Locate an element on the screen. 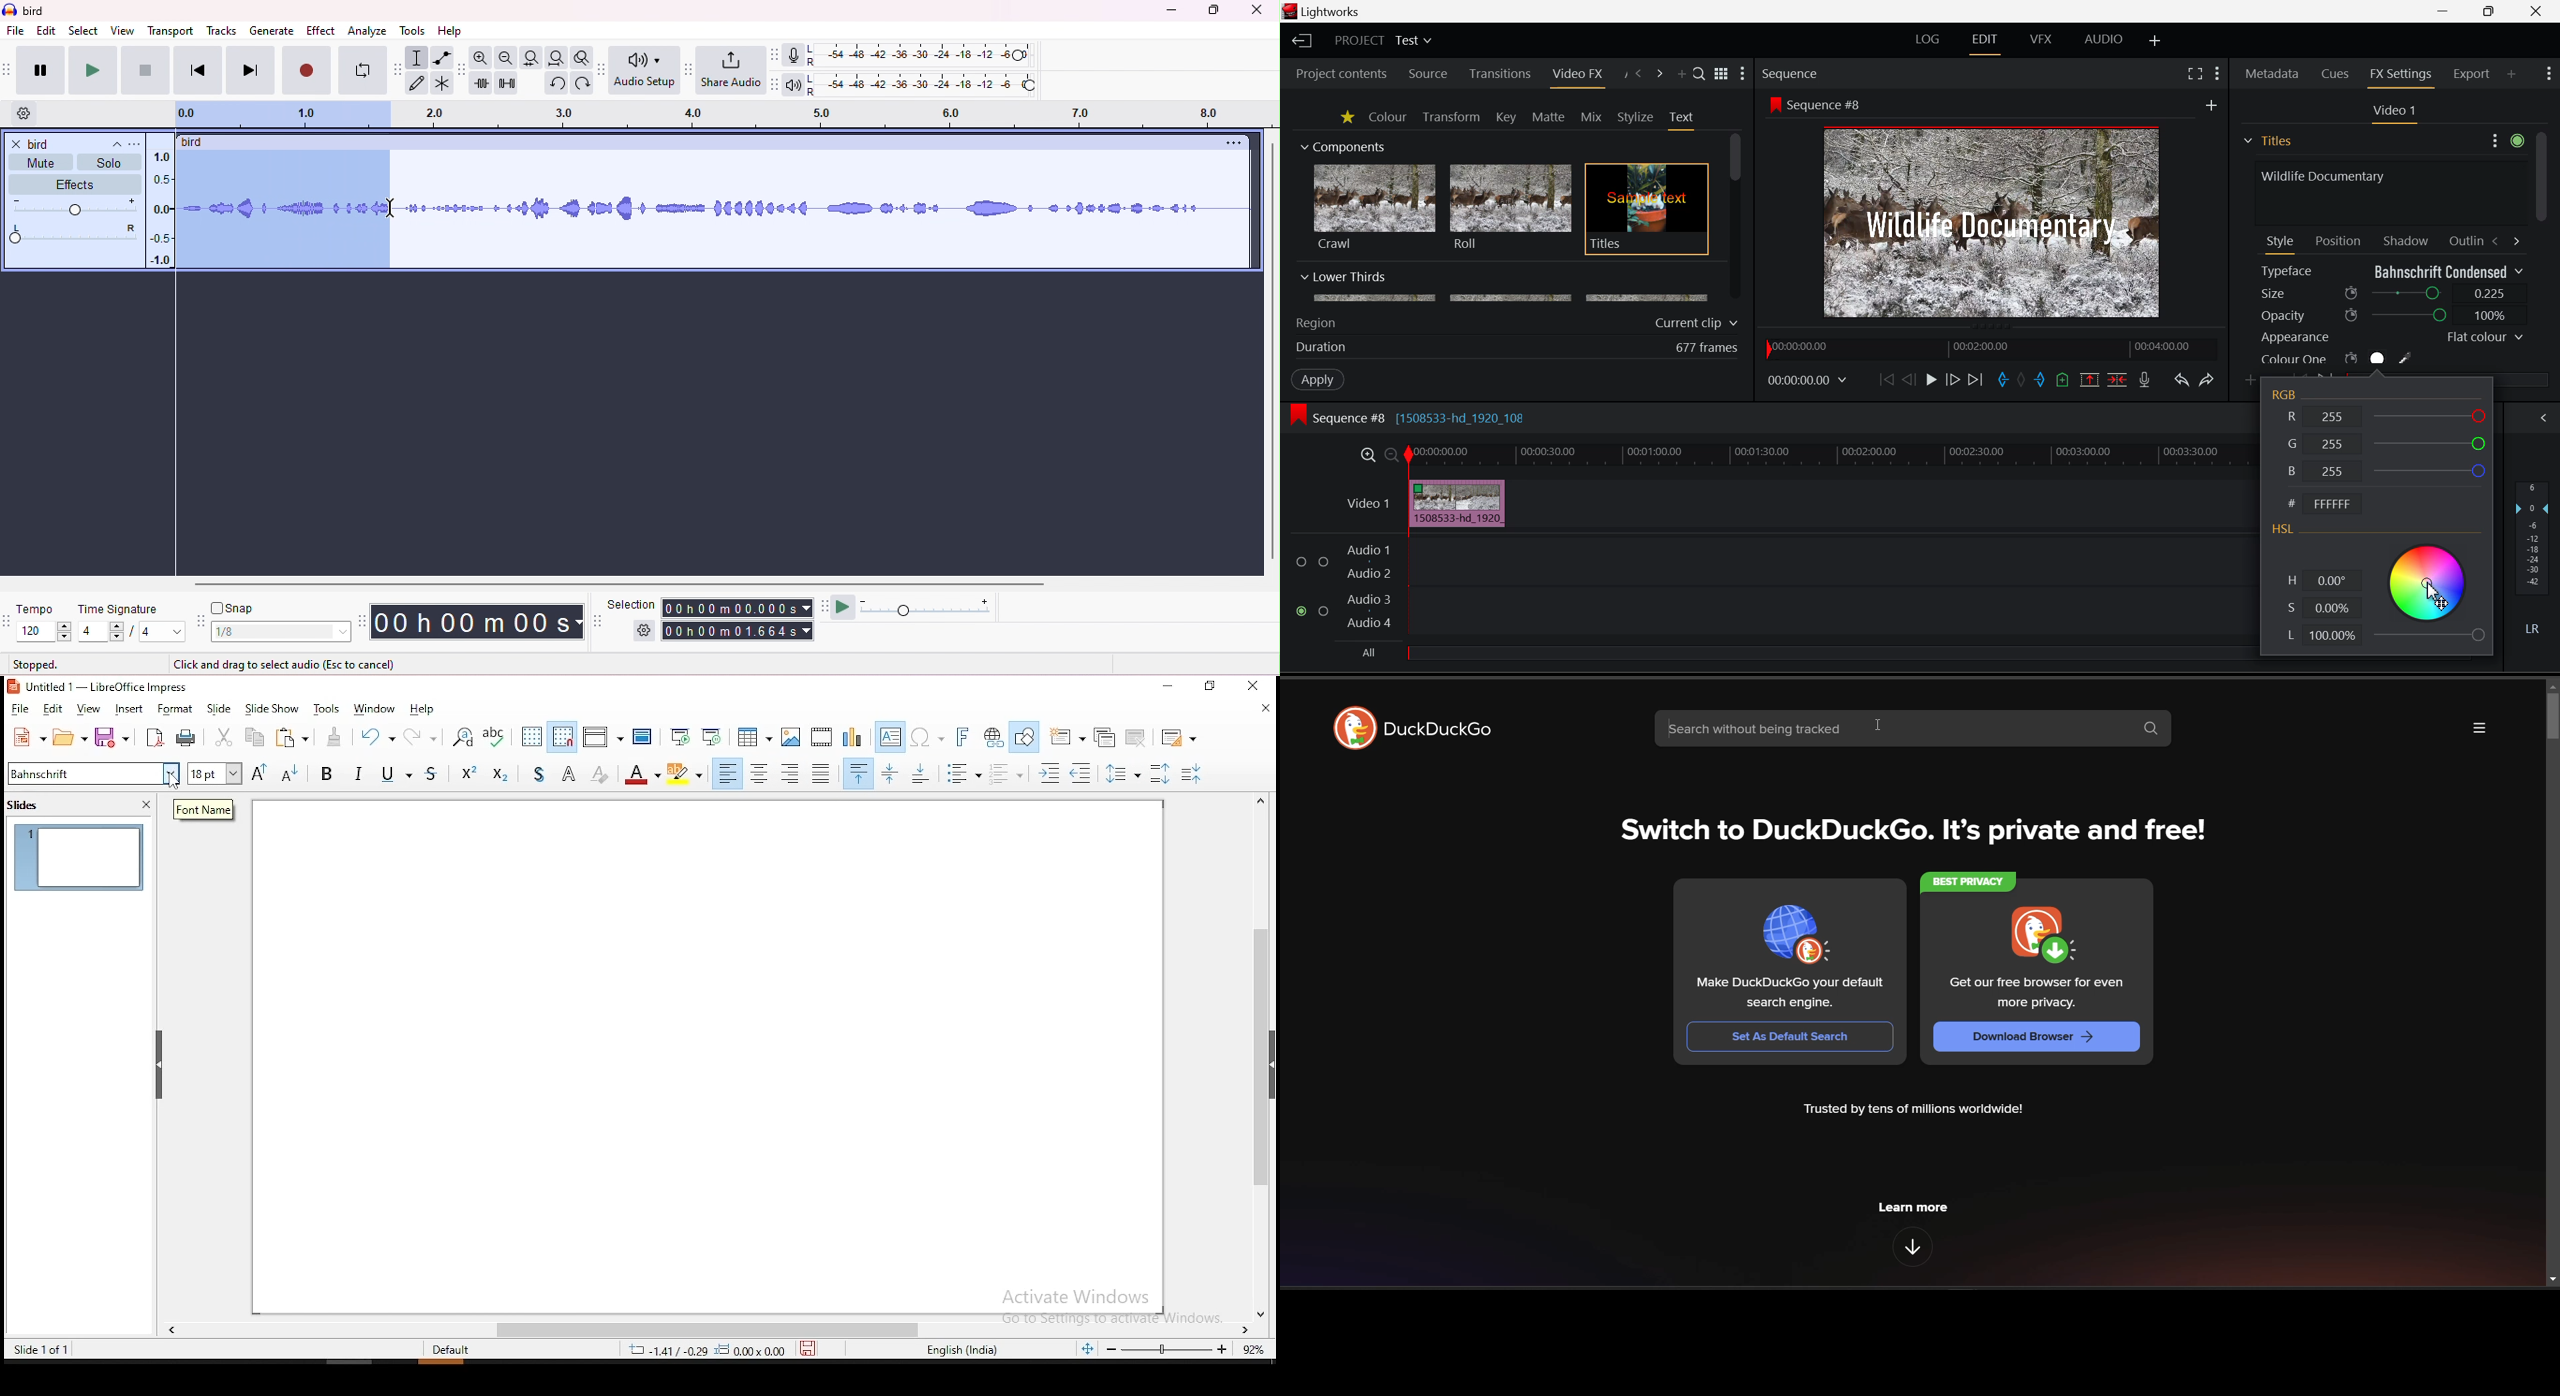 This screenshot has height=1400, width=2576. play at speed/play at speed once is located at coordinates (845, 608).